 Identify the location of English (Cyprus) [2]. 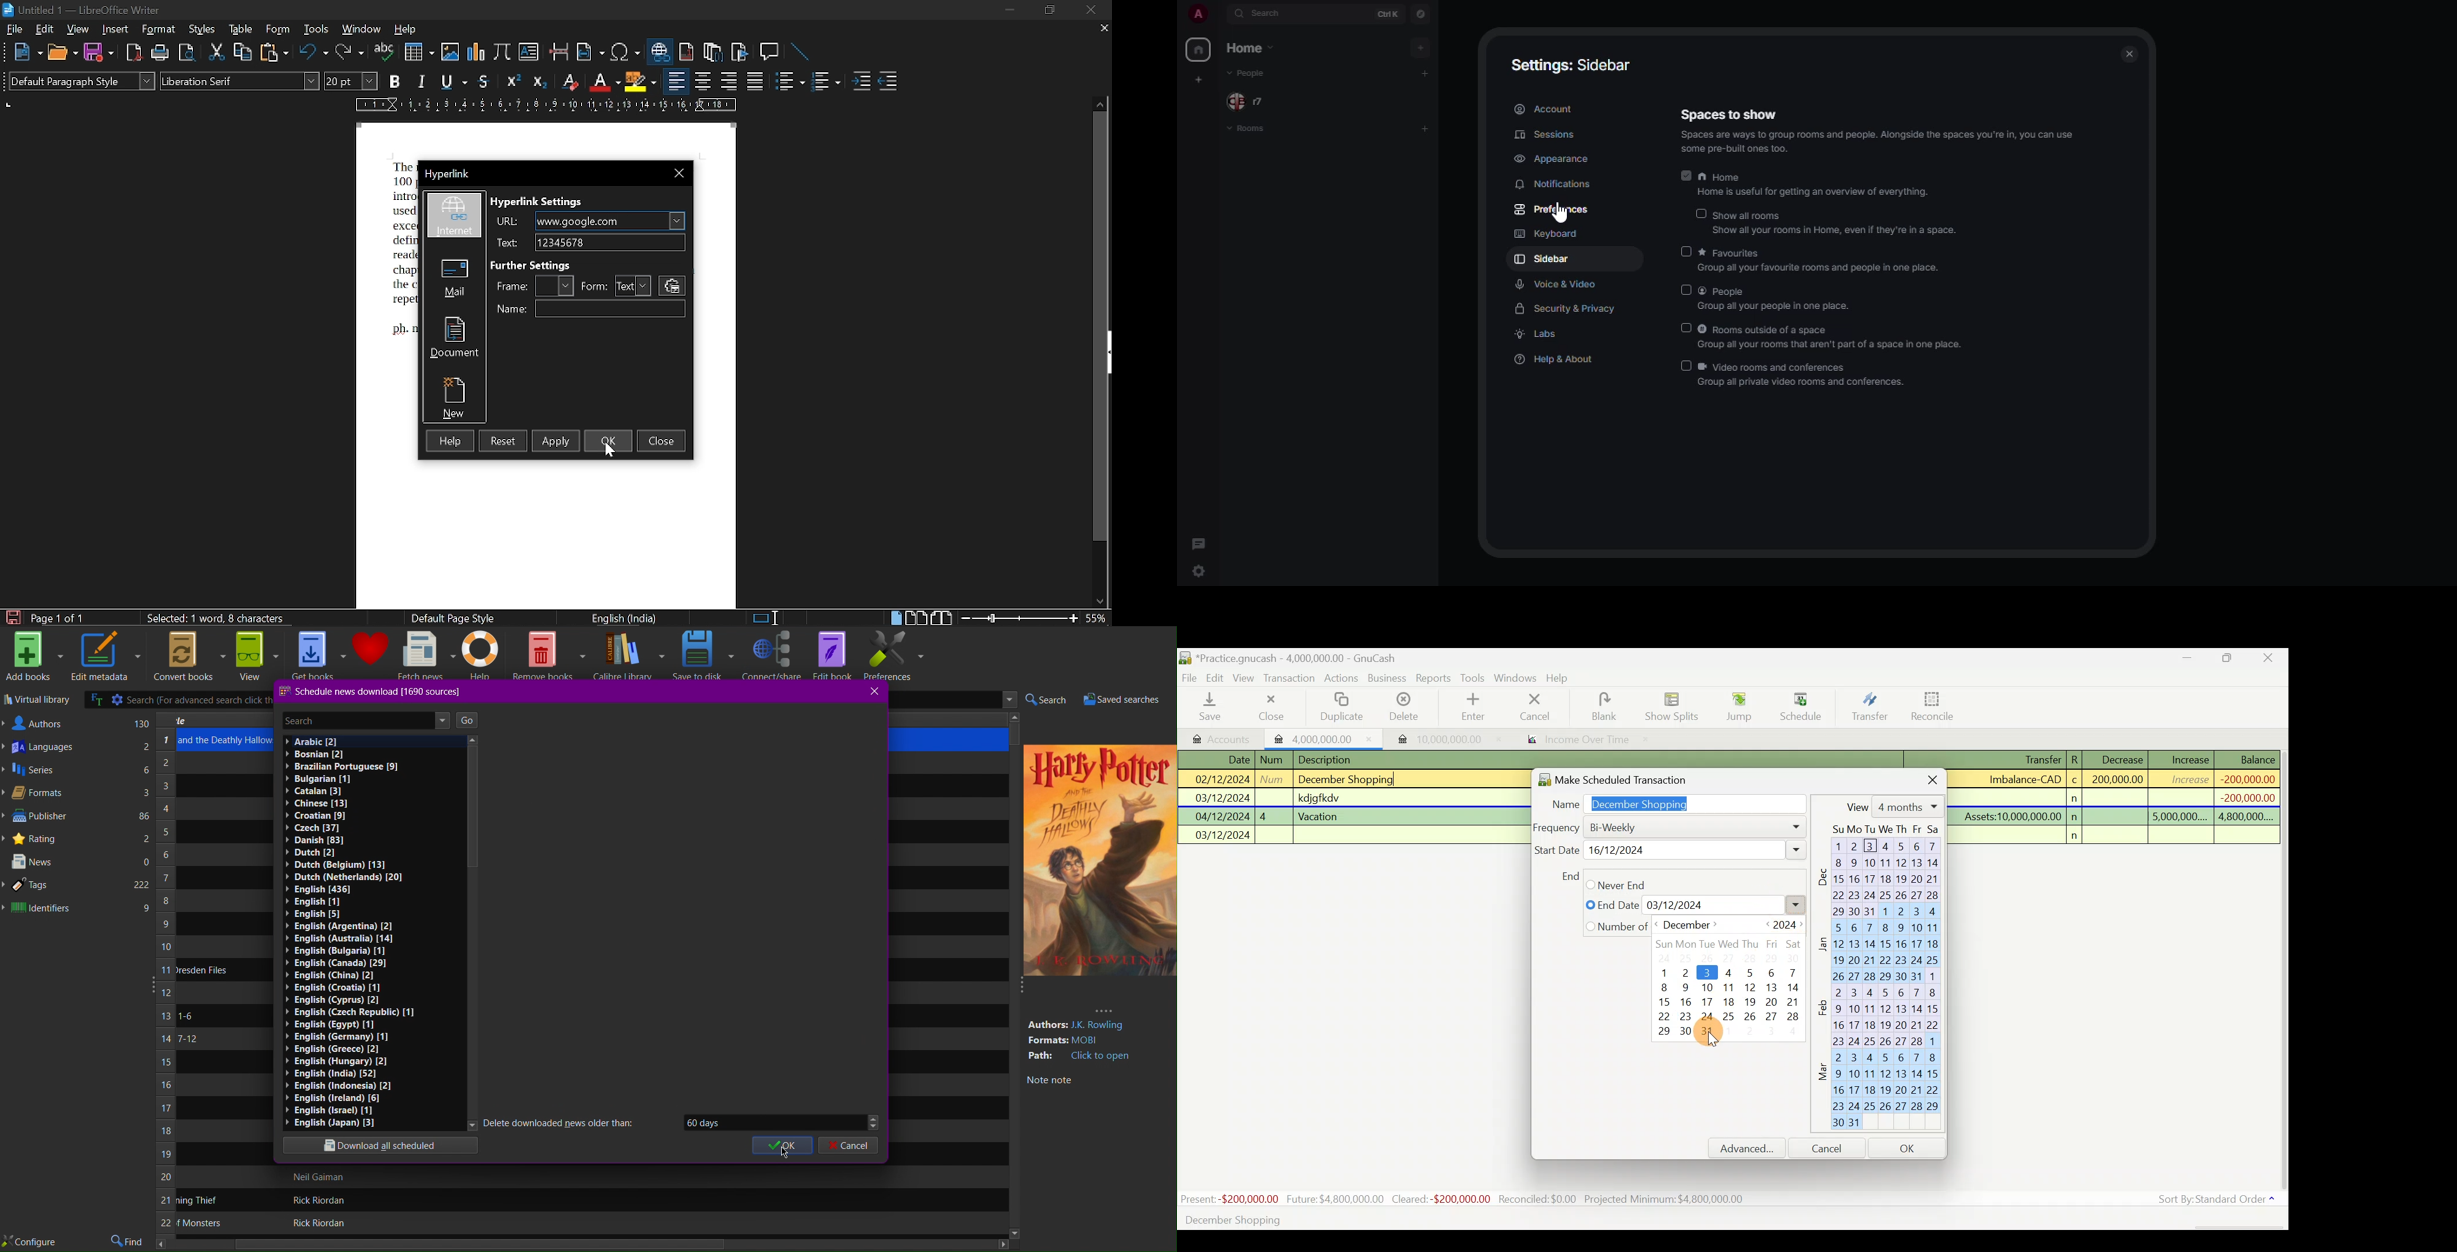
(336, 1000).